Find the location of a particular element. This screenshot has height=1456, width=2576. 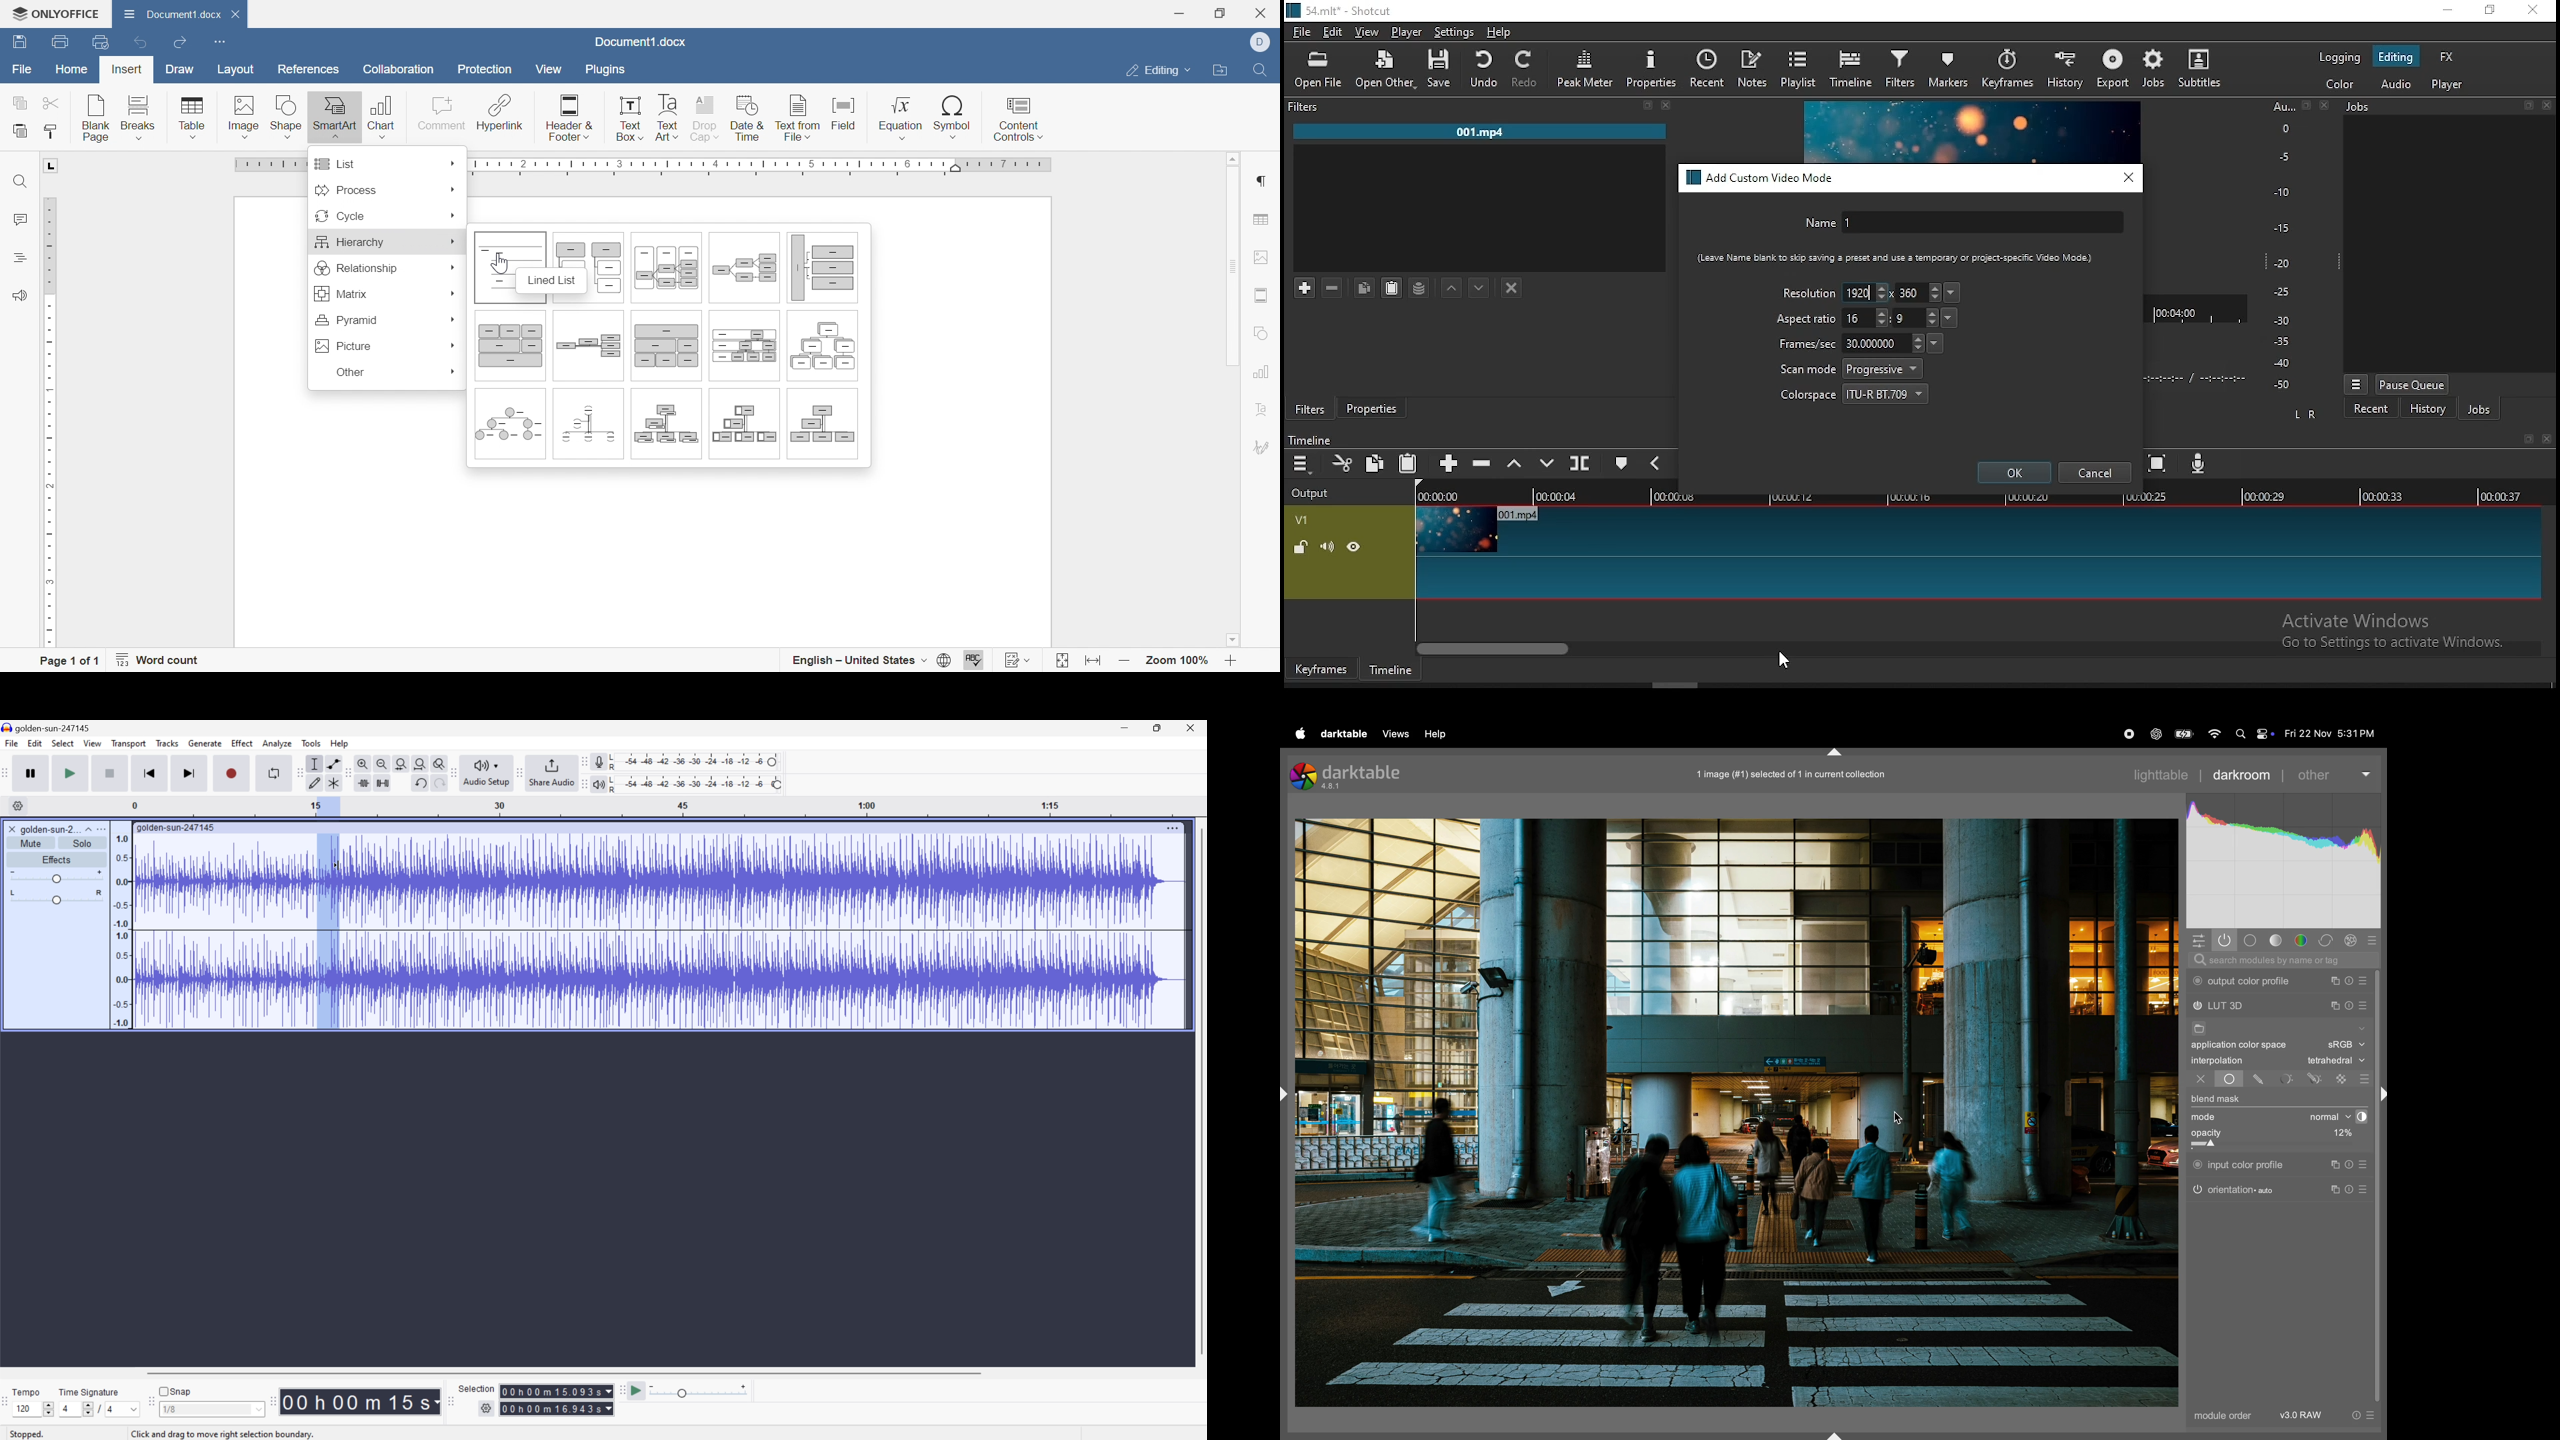

Cut is located at coordinates (53, 103).